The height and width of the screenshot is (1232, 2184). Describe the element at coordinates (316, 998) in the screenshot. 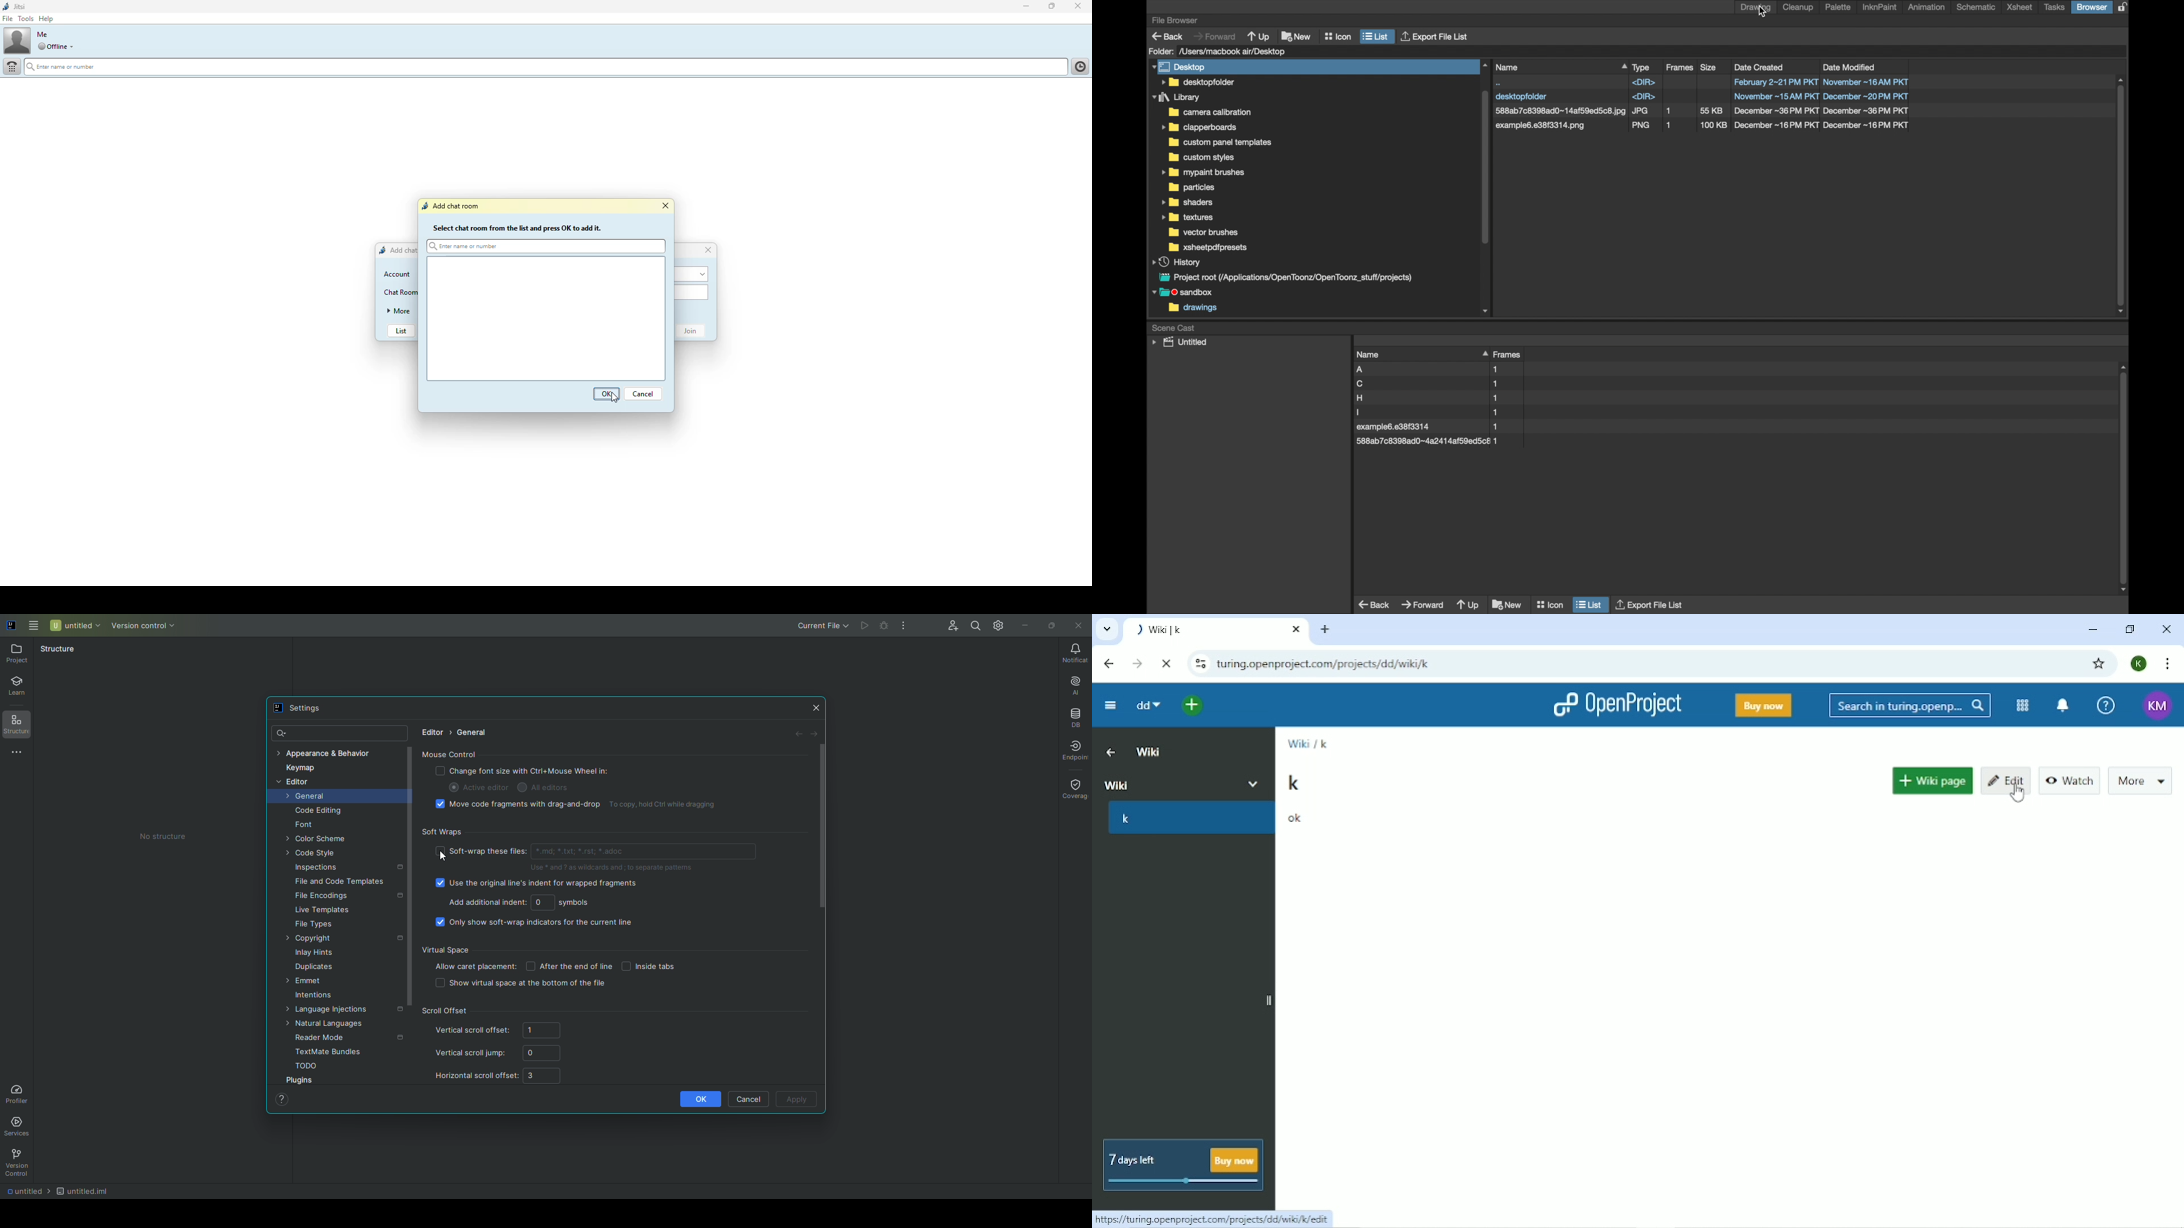

I see `Intentions` at that location.